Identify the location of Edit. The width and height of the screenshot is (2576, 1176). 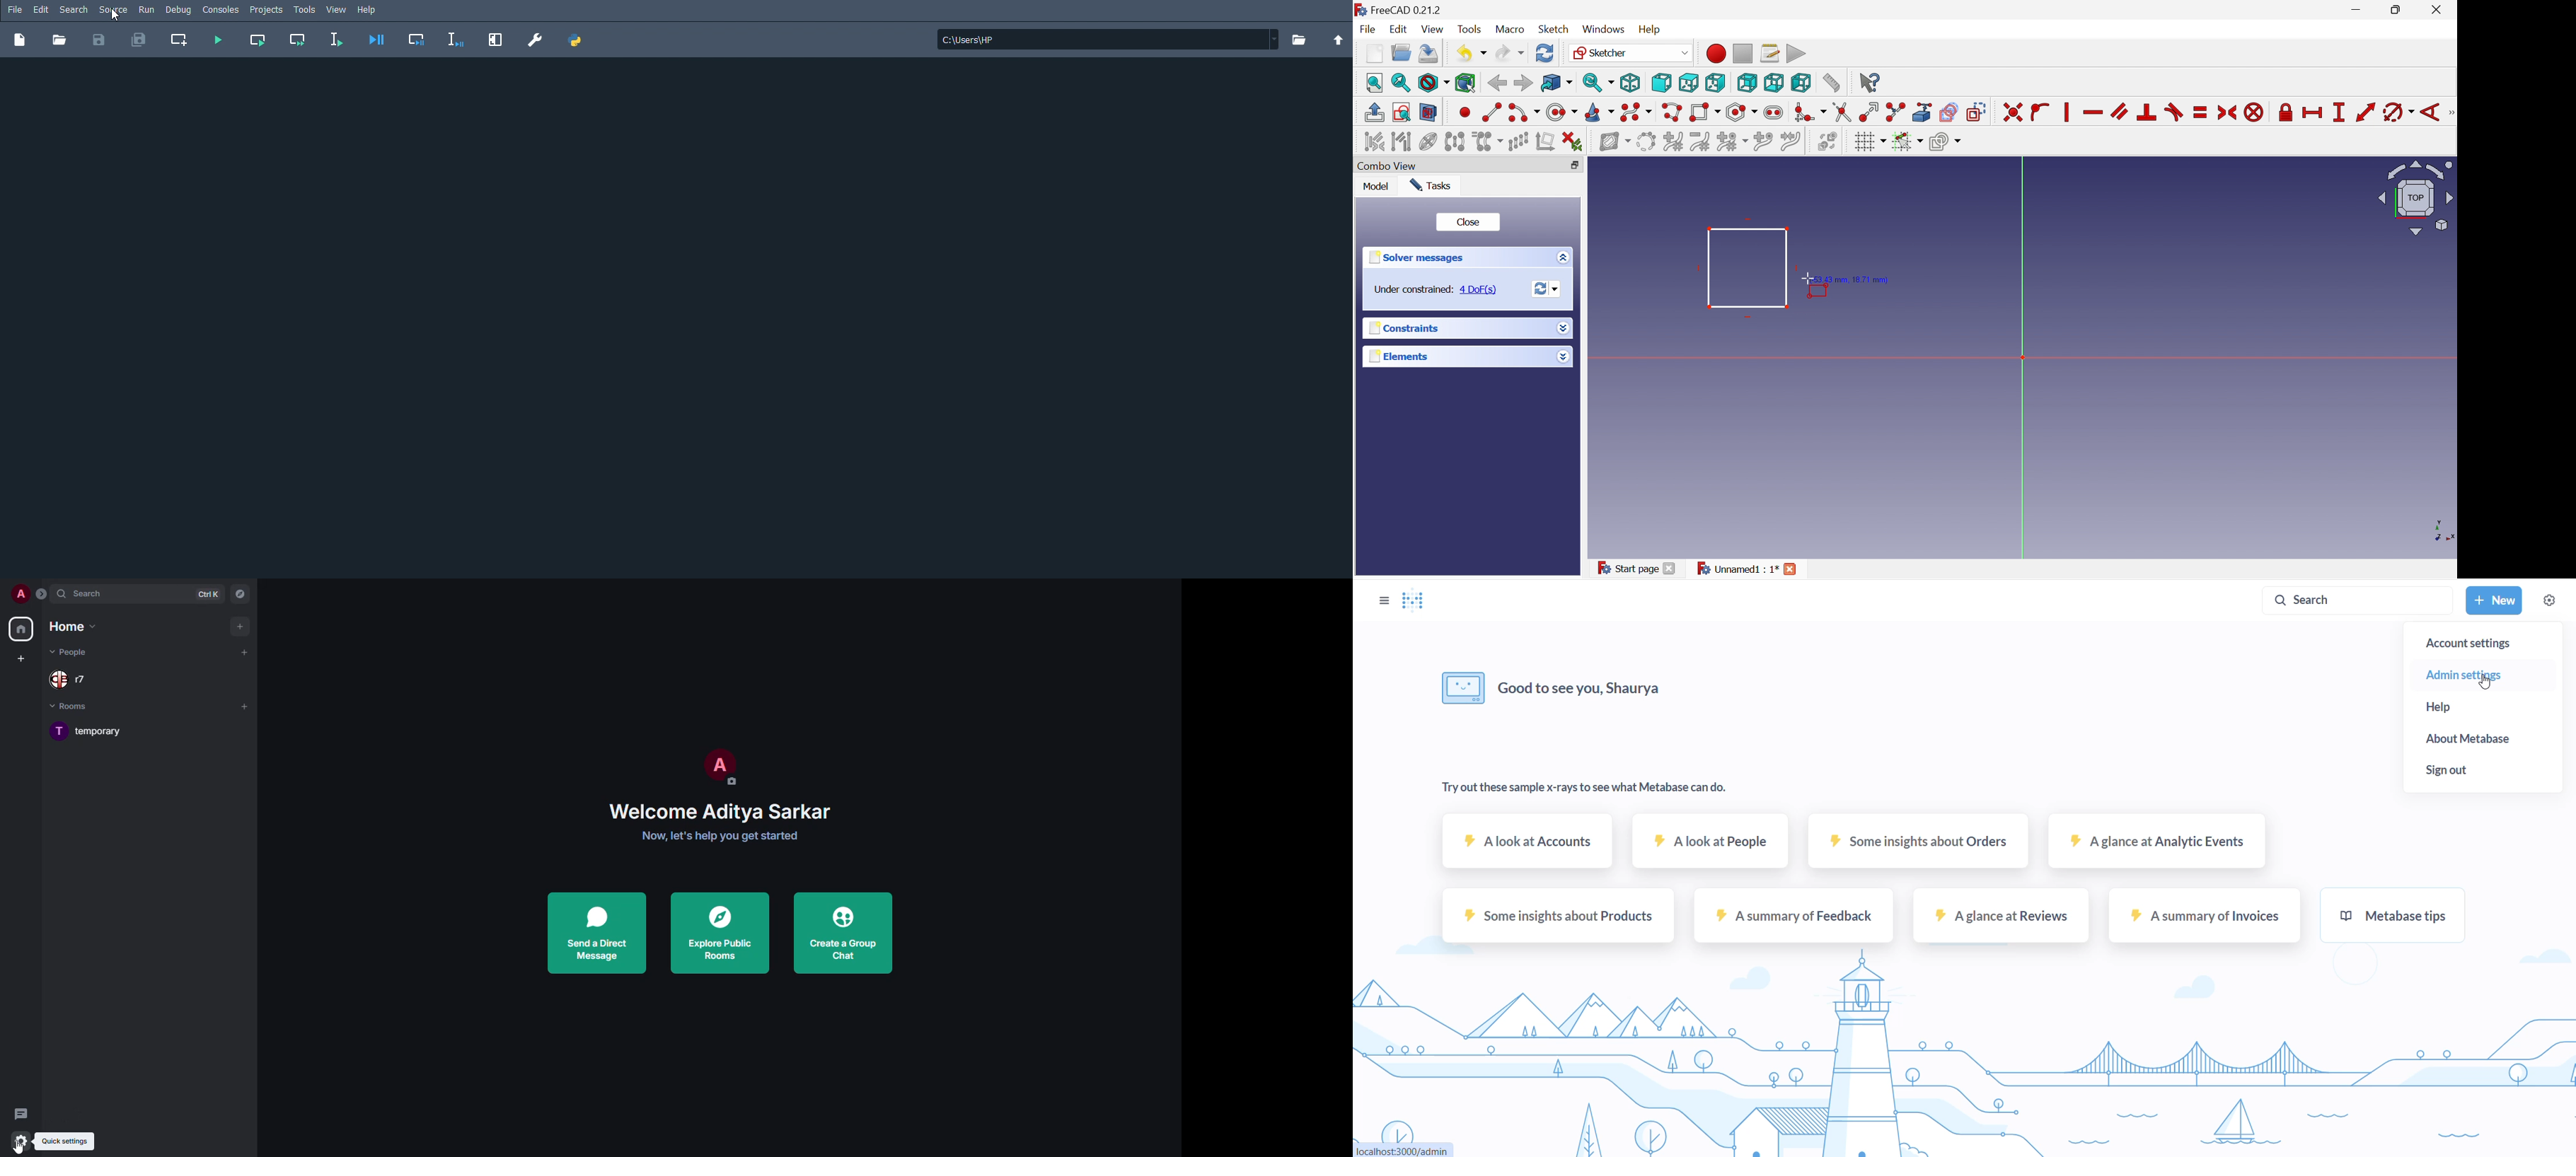
(42, 9).